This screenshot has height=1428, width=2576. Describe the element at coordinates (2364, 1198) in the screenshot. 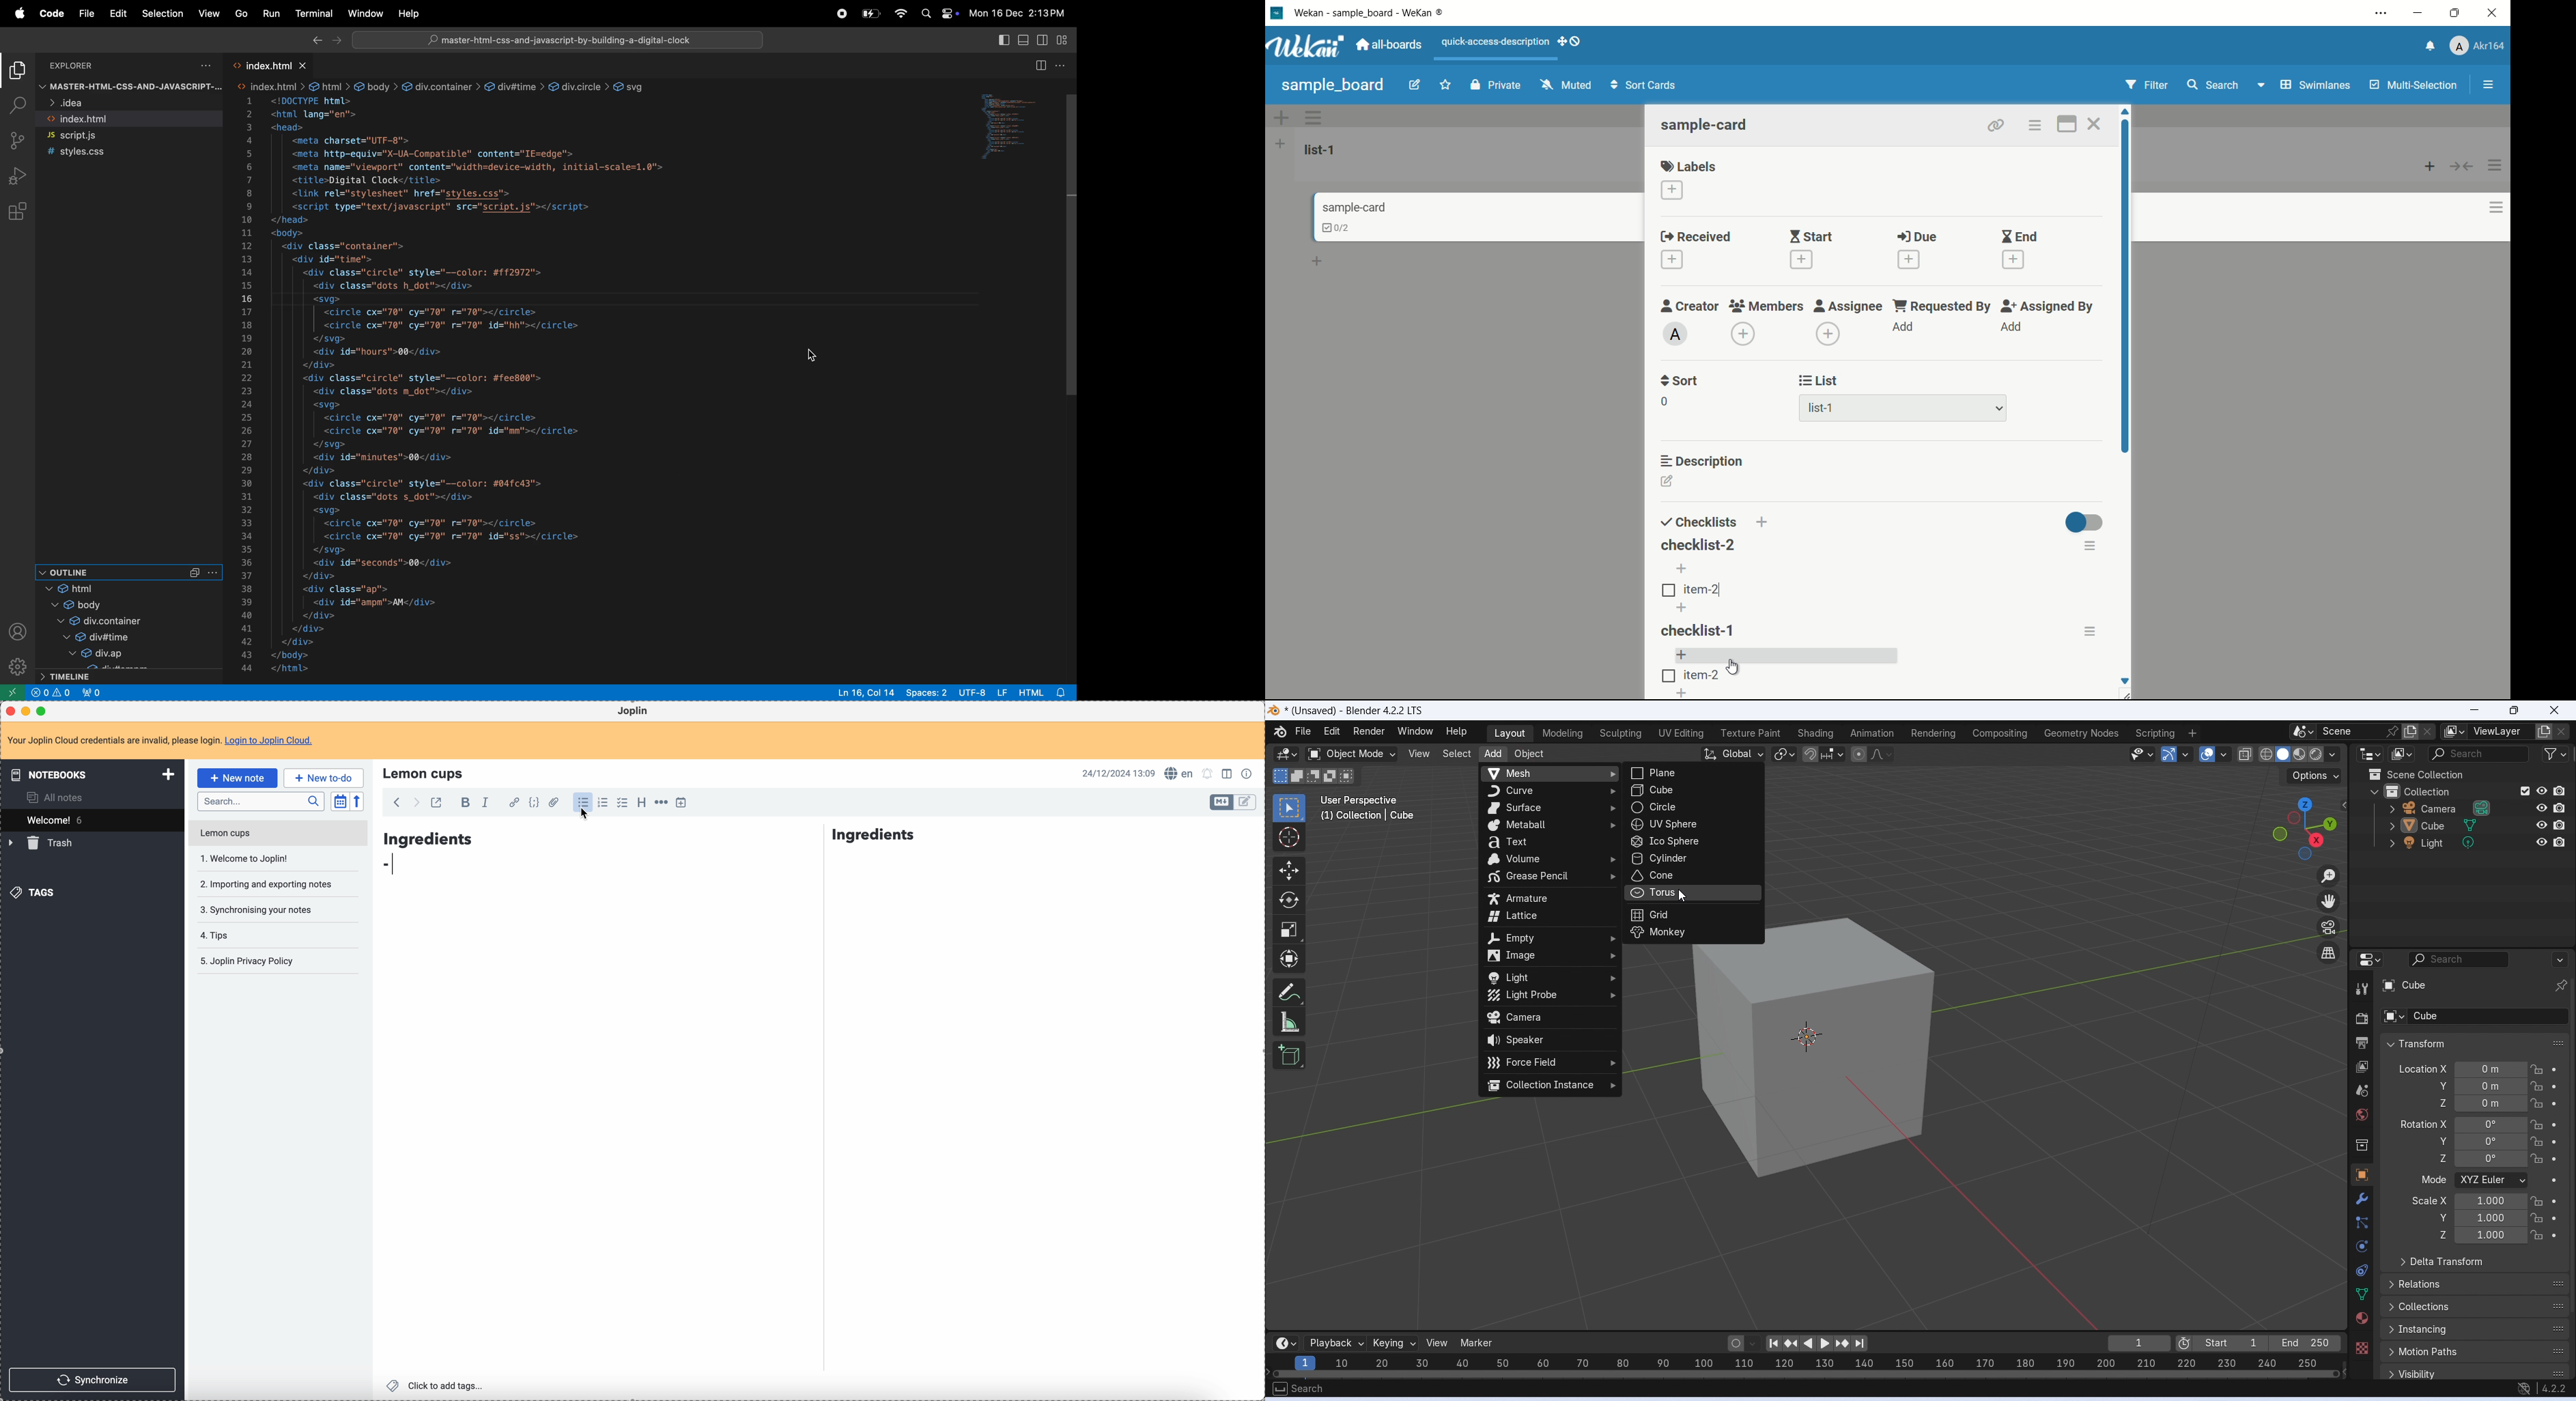

I see `Modifiers` at that location.